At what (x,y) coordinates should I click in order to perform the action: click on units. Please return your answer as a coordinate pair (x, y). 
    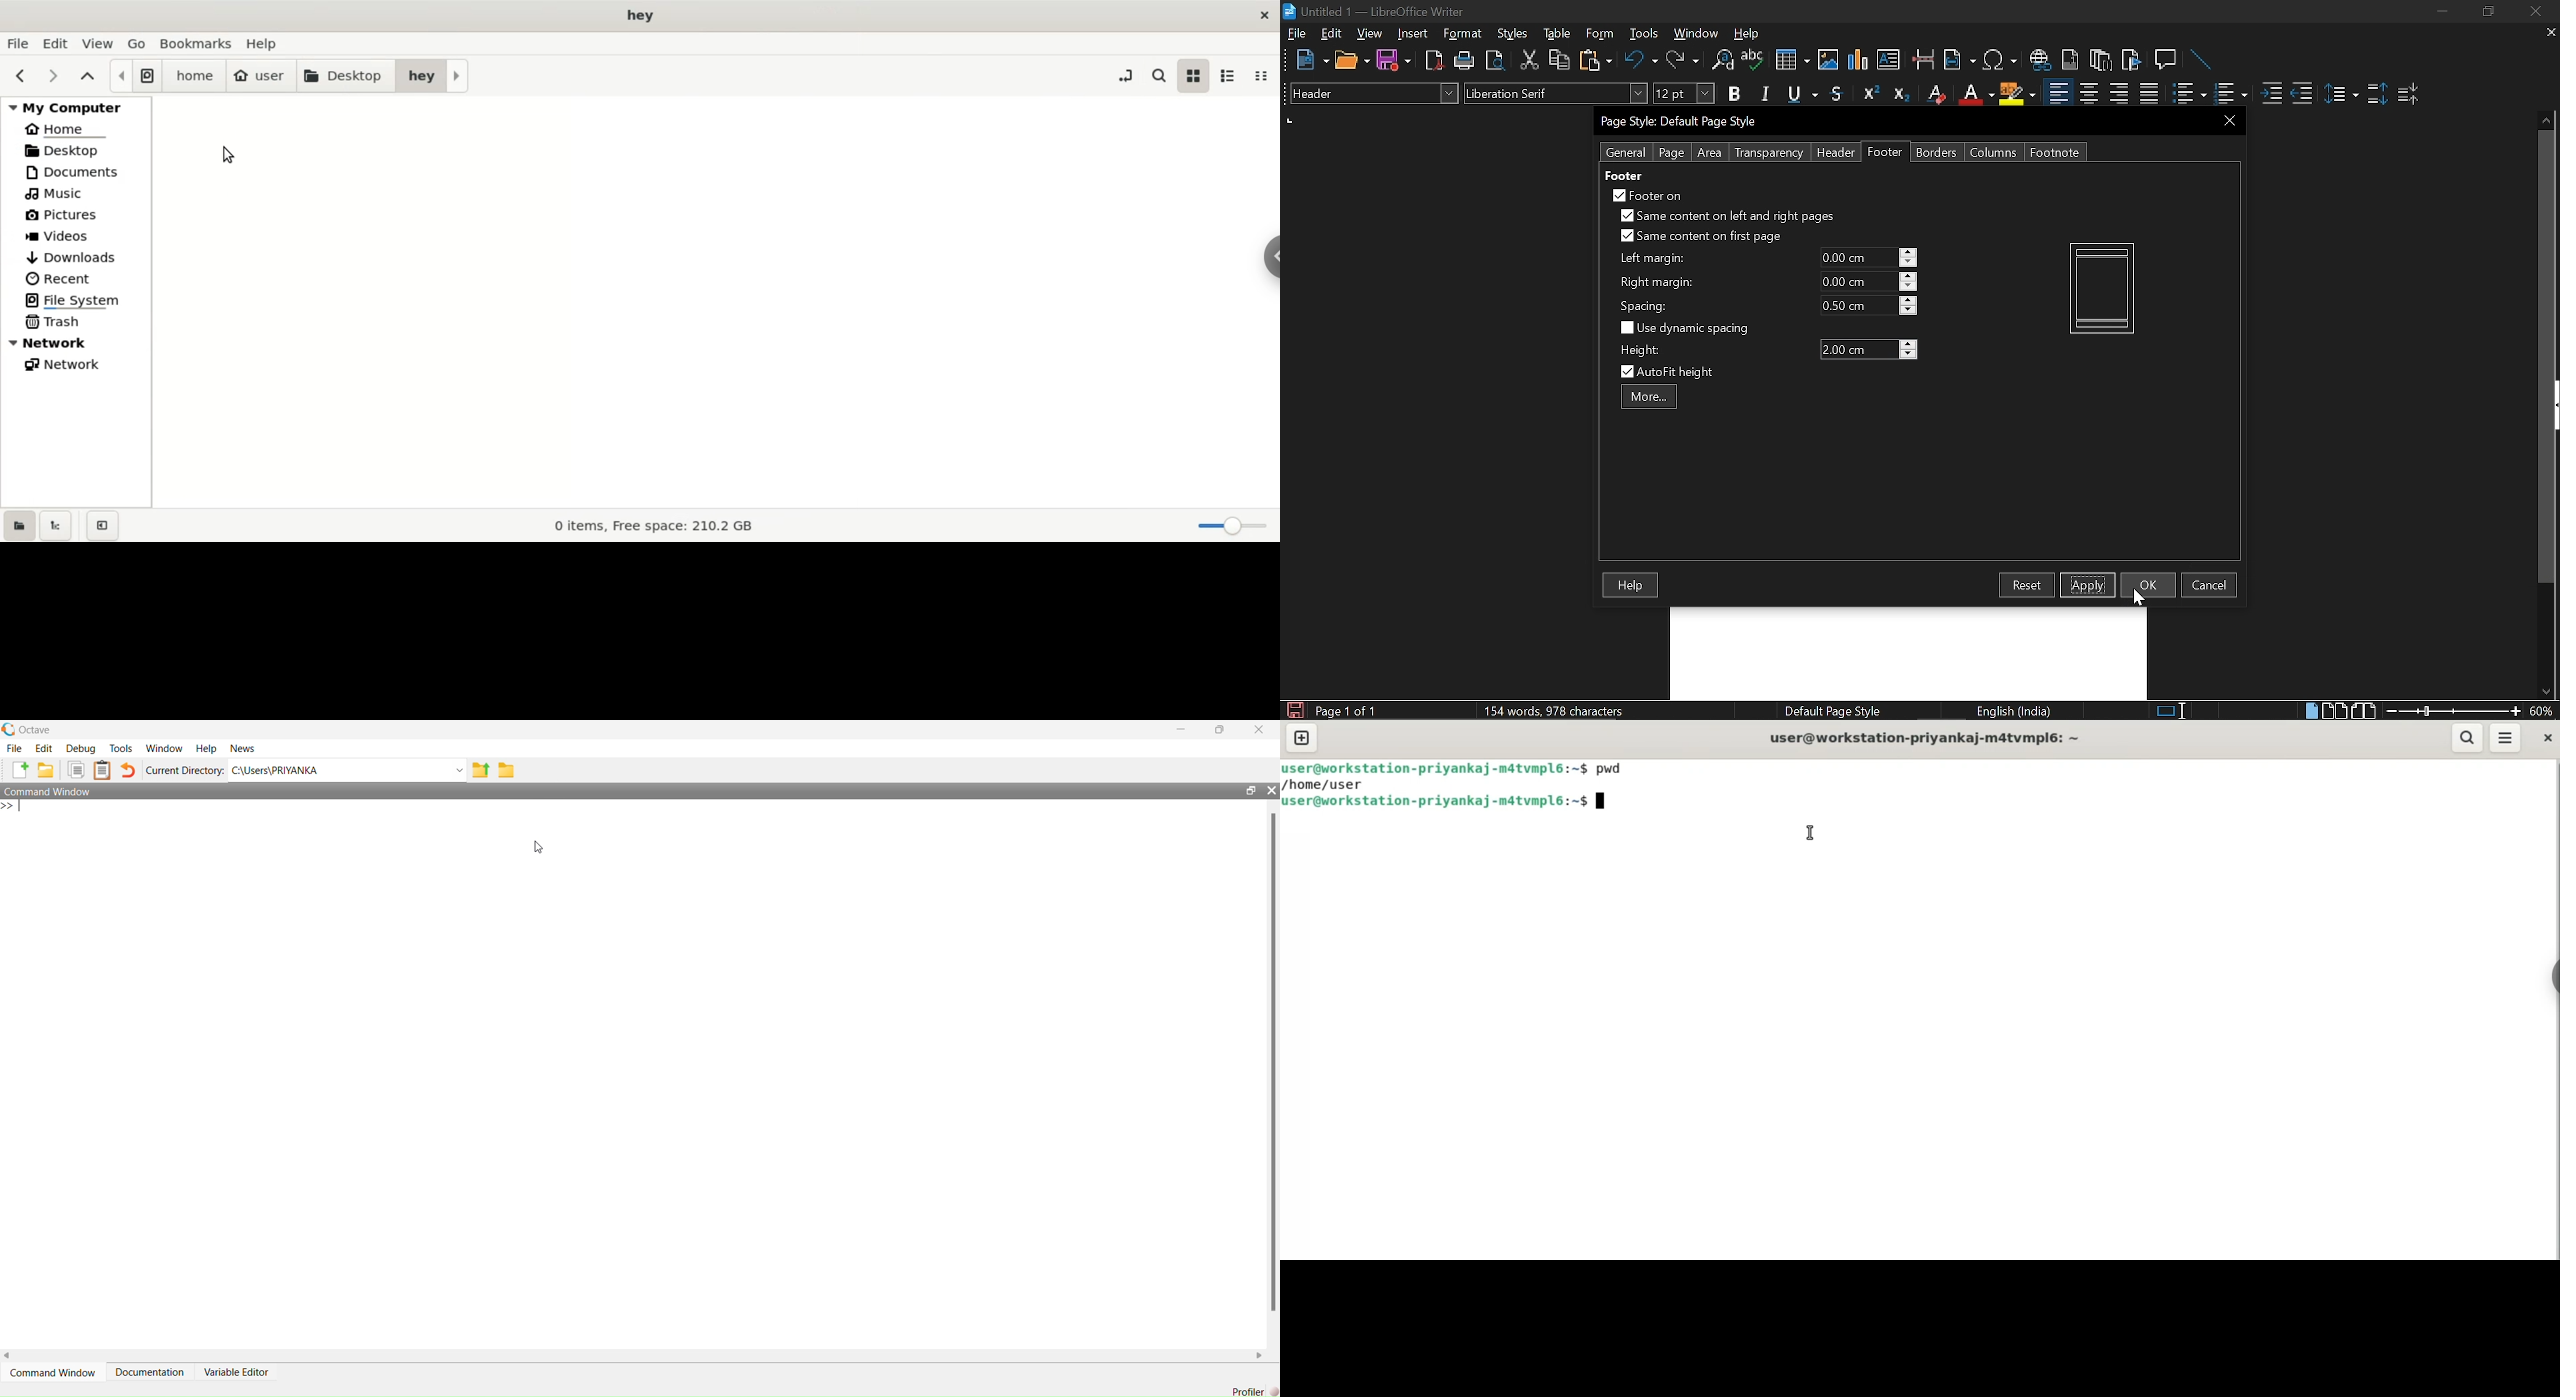
    Looking at the image, I should click on (1291, 121).